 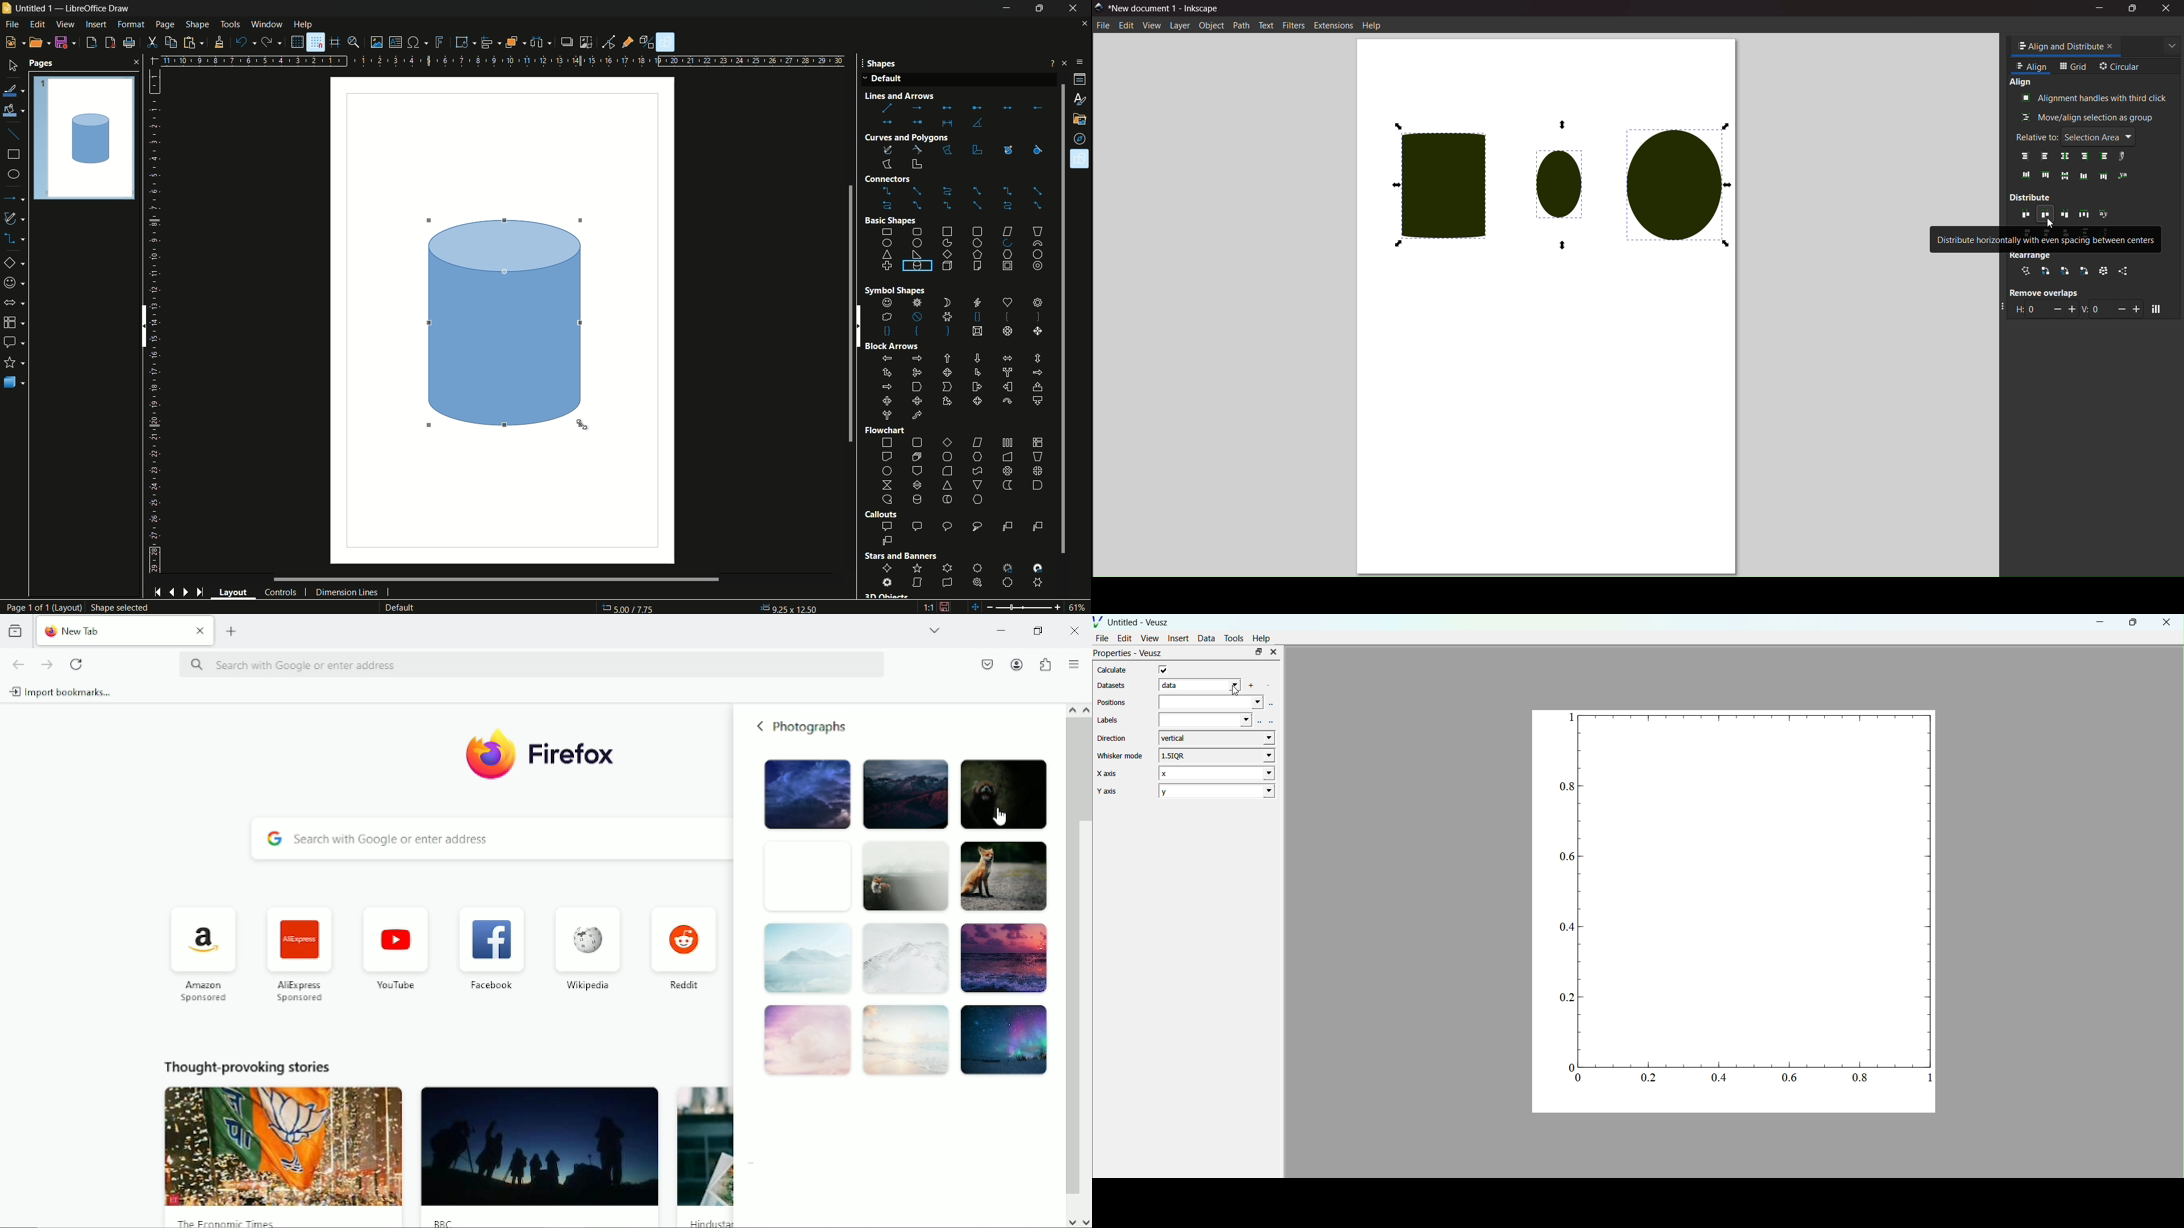 What do you see at coordinates (15, 198) in the screenshot?
I see `lines and arrows` at bounding box center [15, 198].